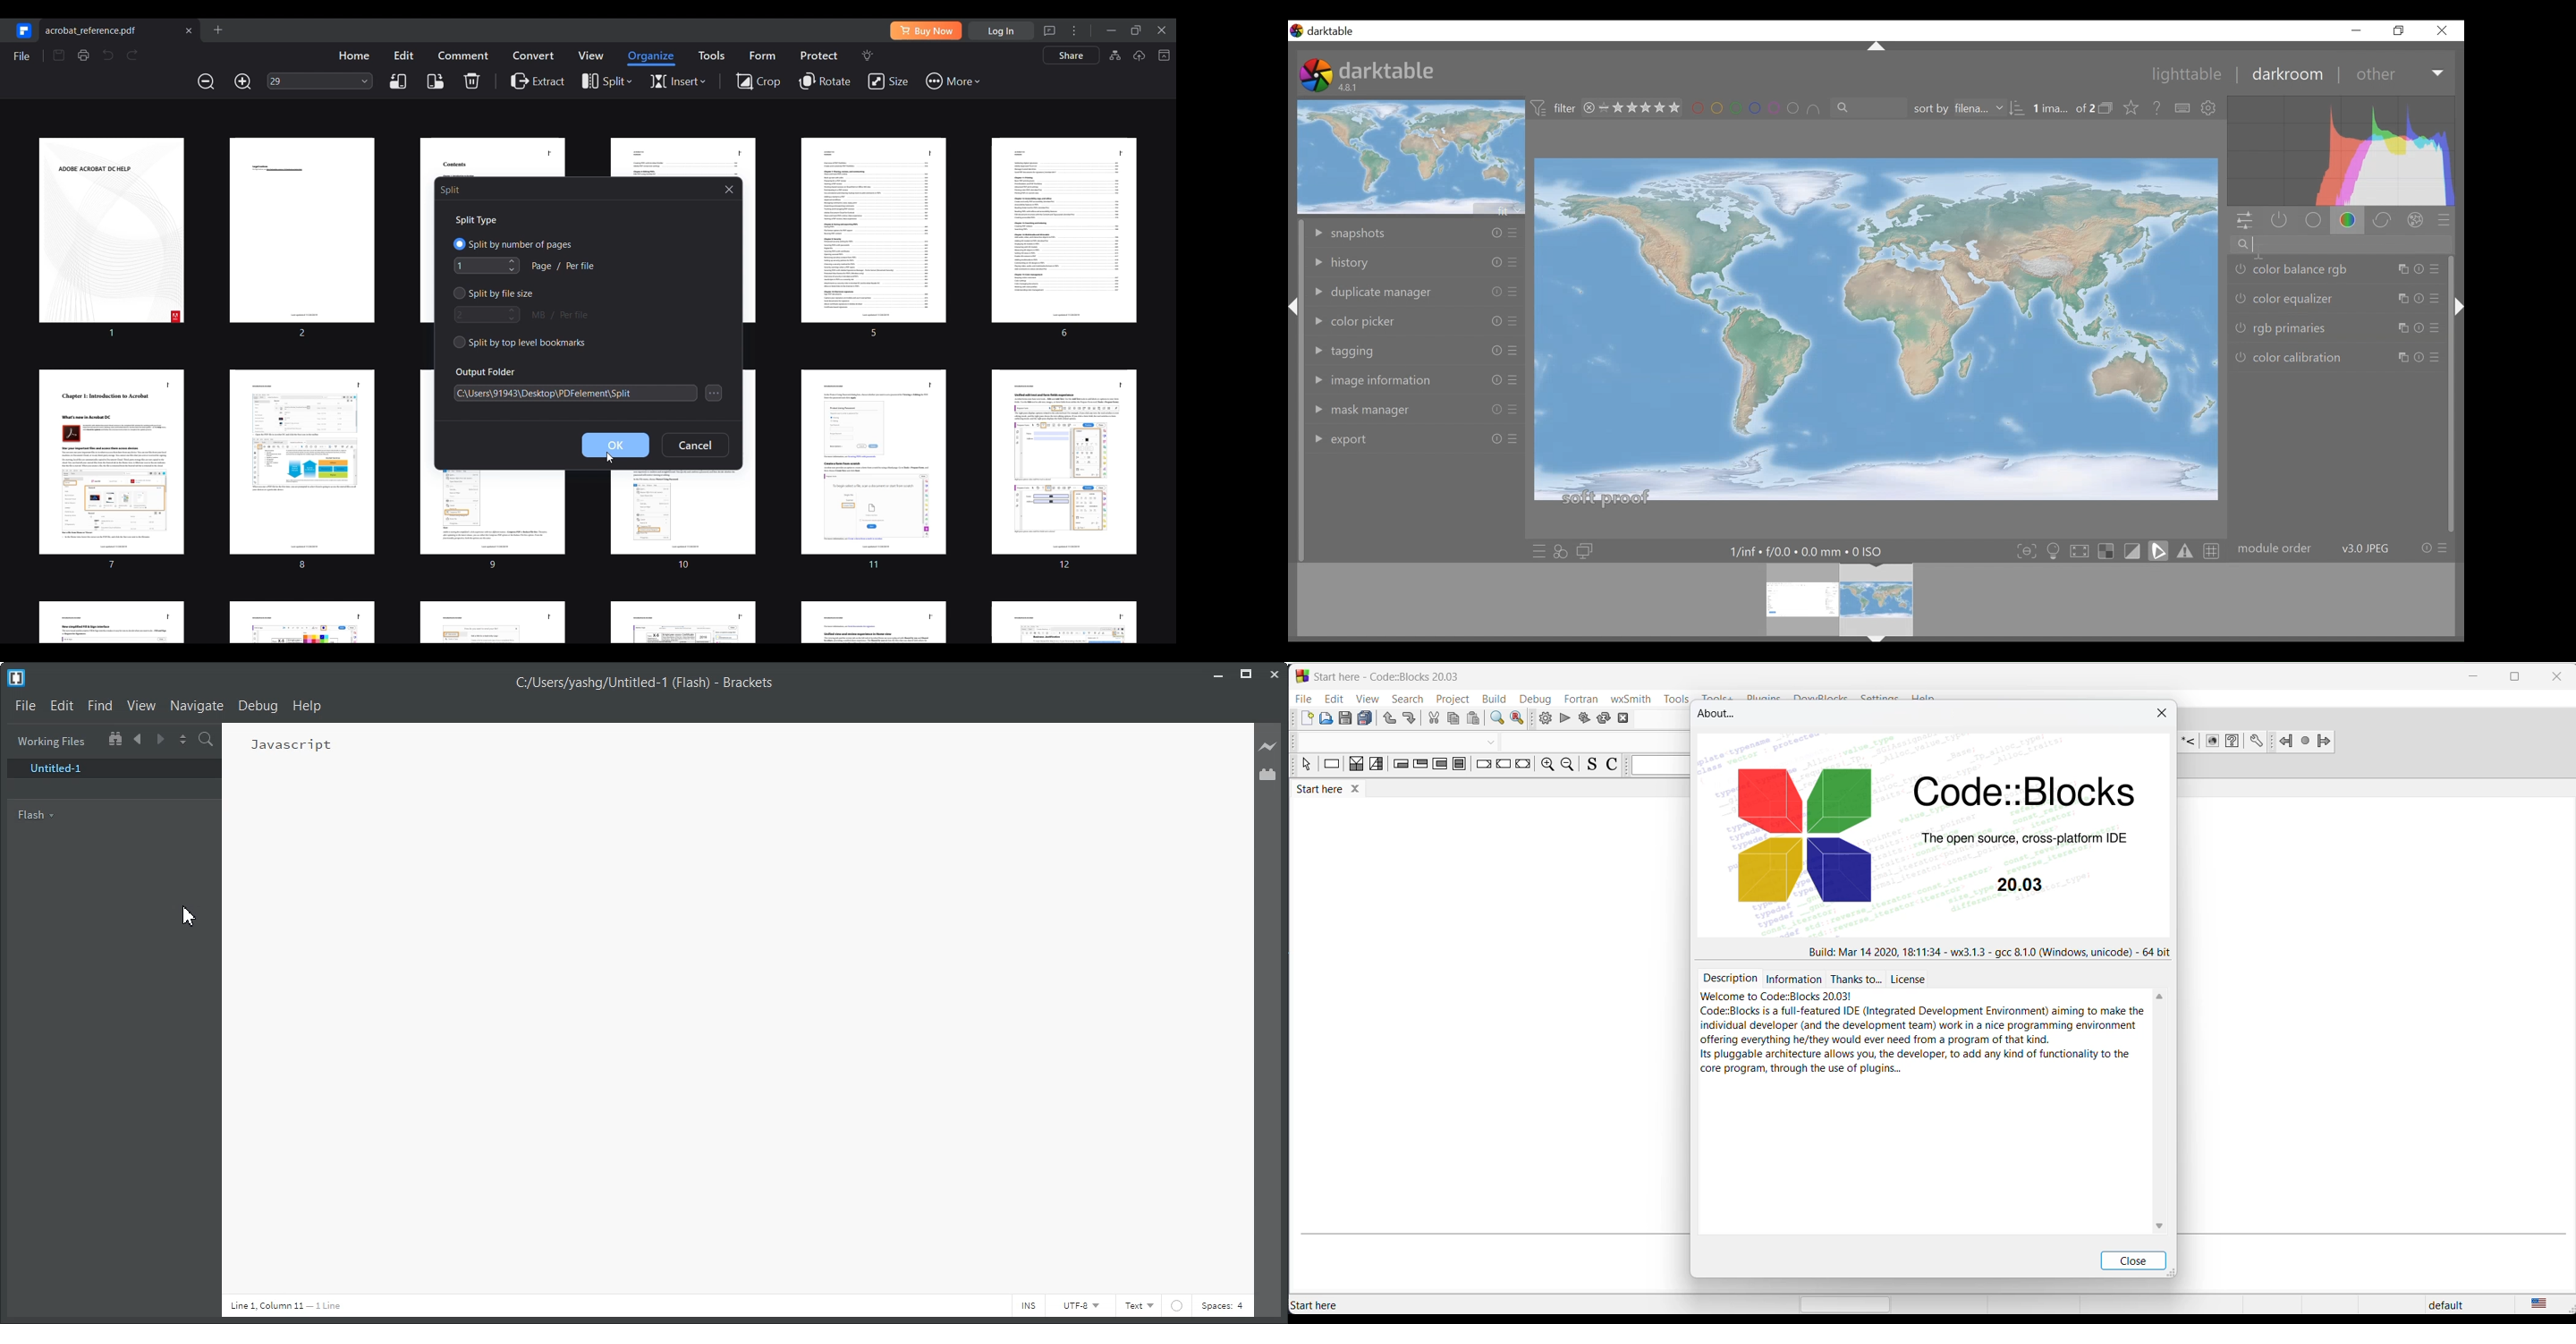 The width and height of the screenshot is (2576, 1344). What do you see at coordinates (2256, 742) in the screenshot?
I see `Preferences` at bounding box center [2256, 742].